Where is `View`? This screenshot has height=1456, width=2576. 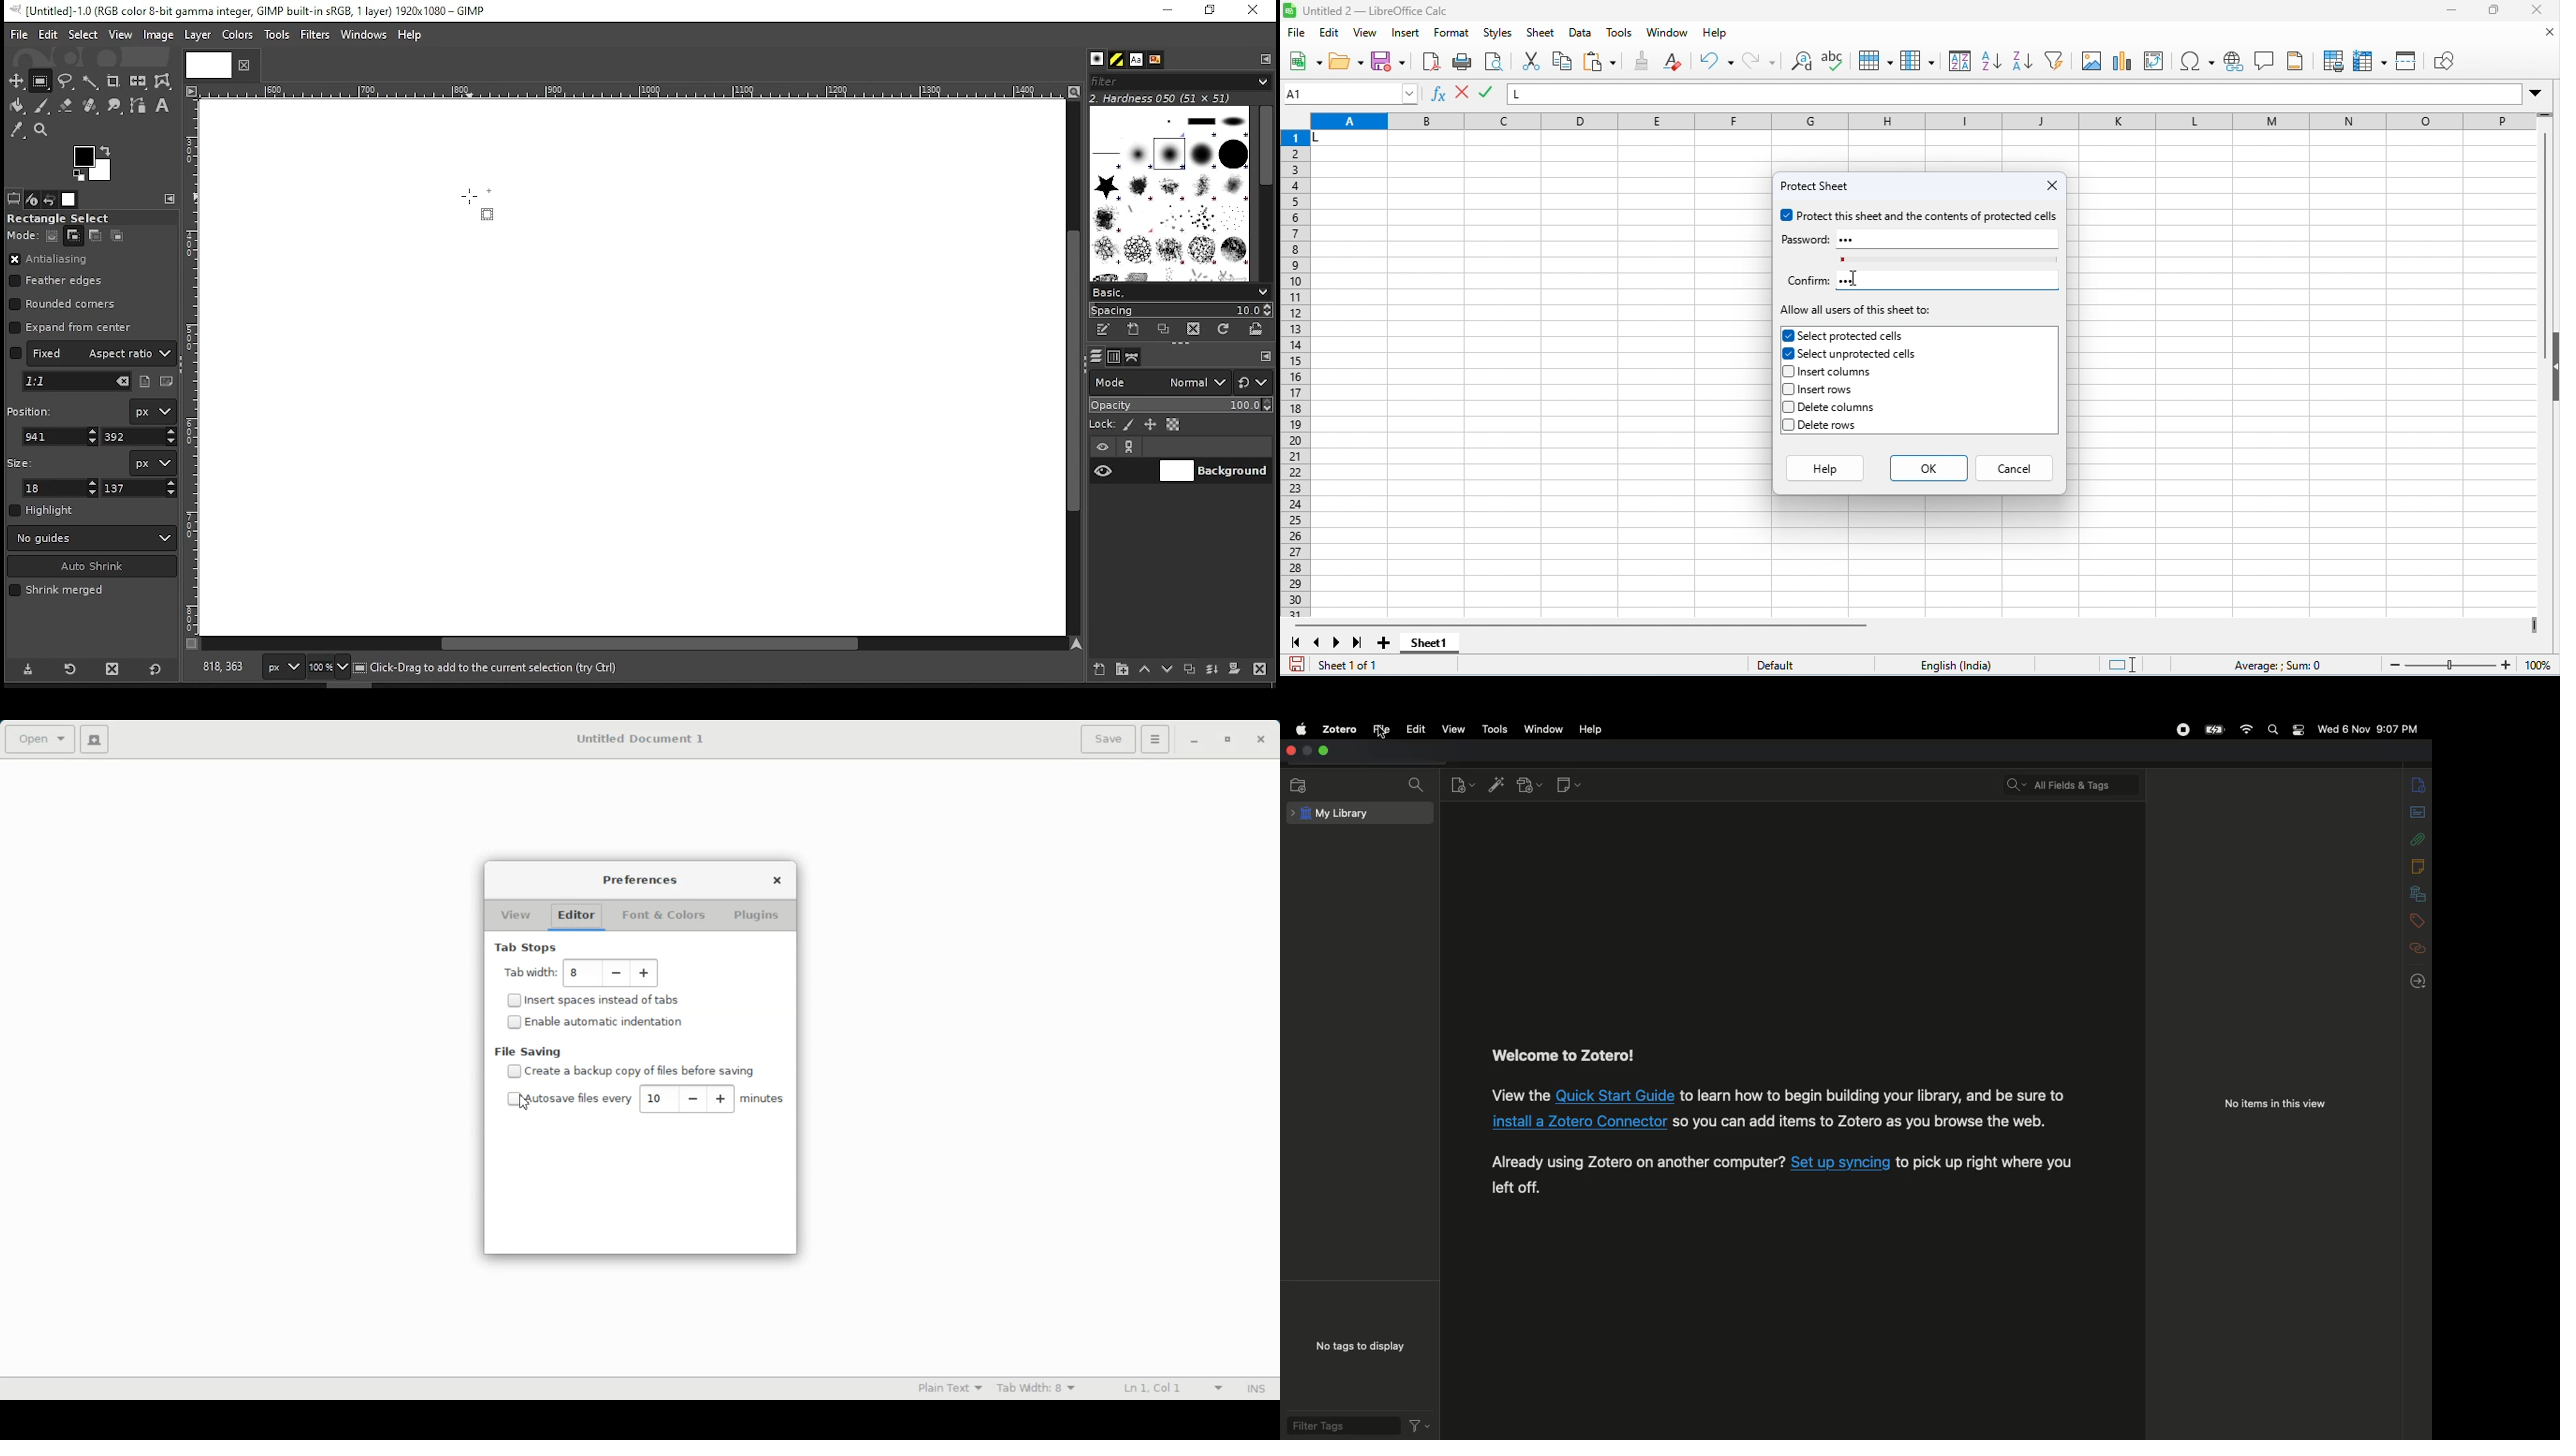
View is located at coordinates (1456, 730).